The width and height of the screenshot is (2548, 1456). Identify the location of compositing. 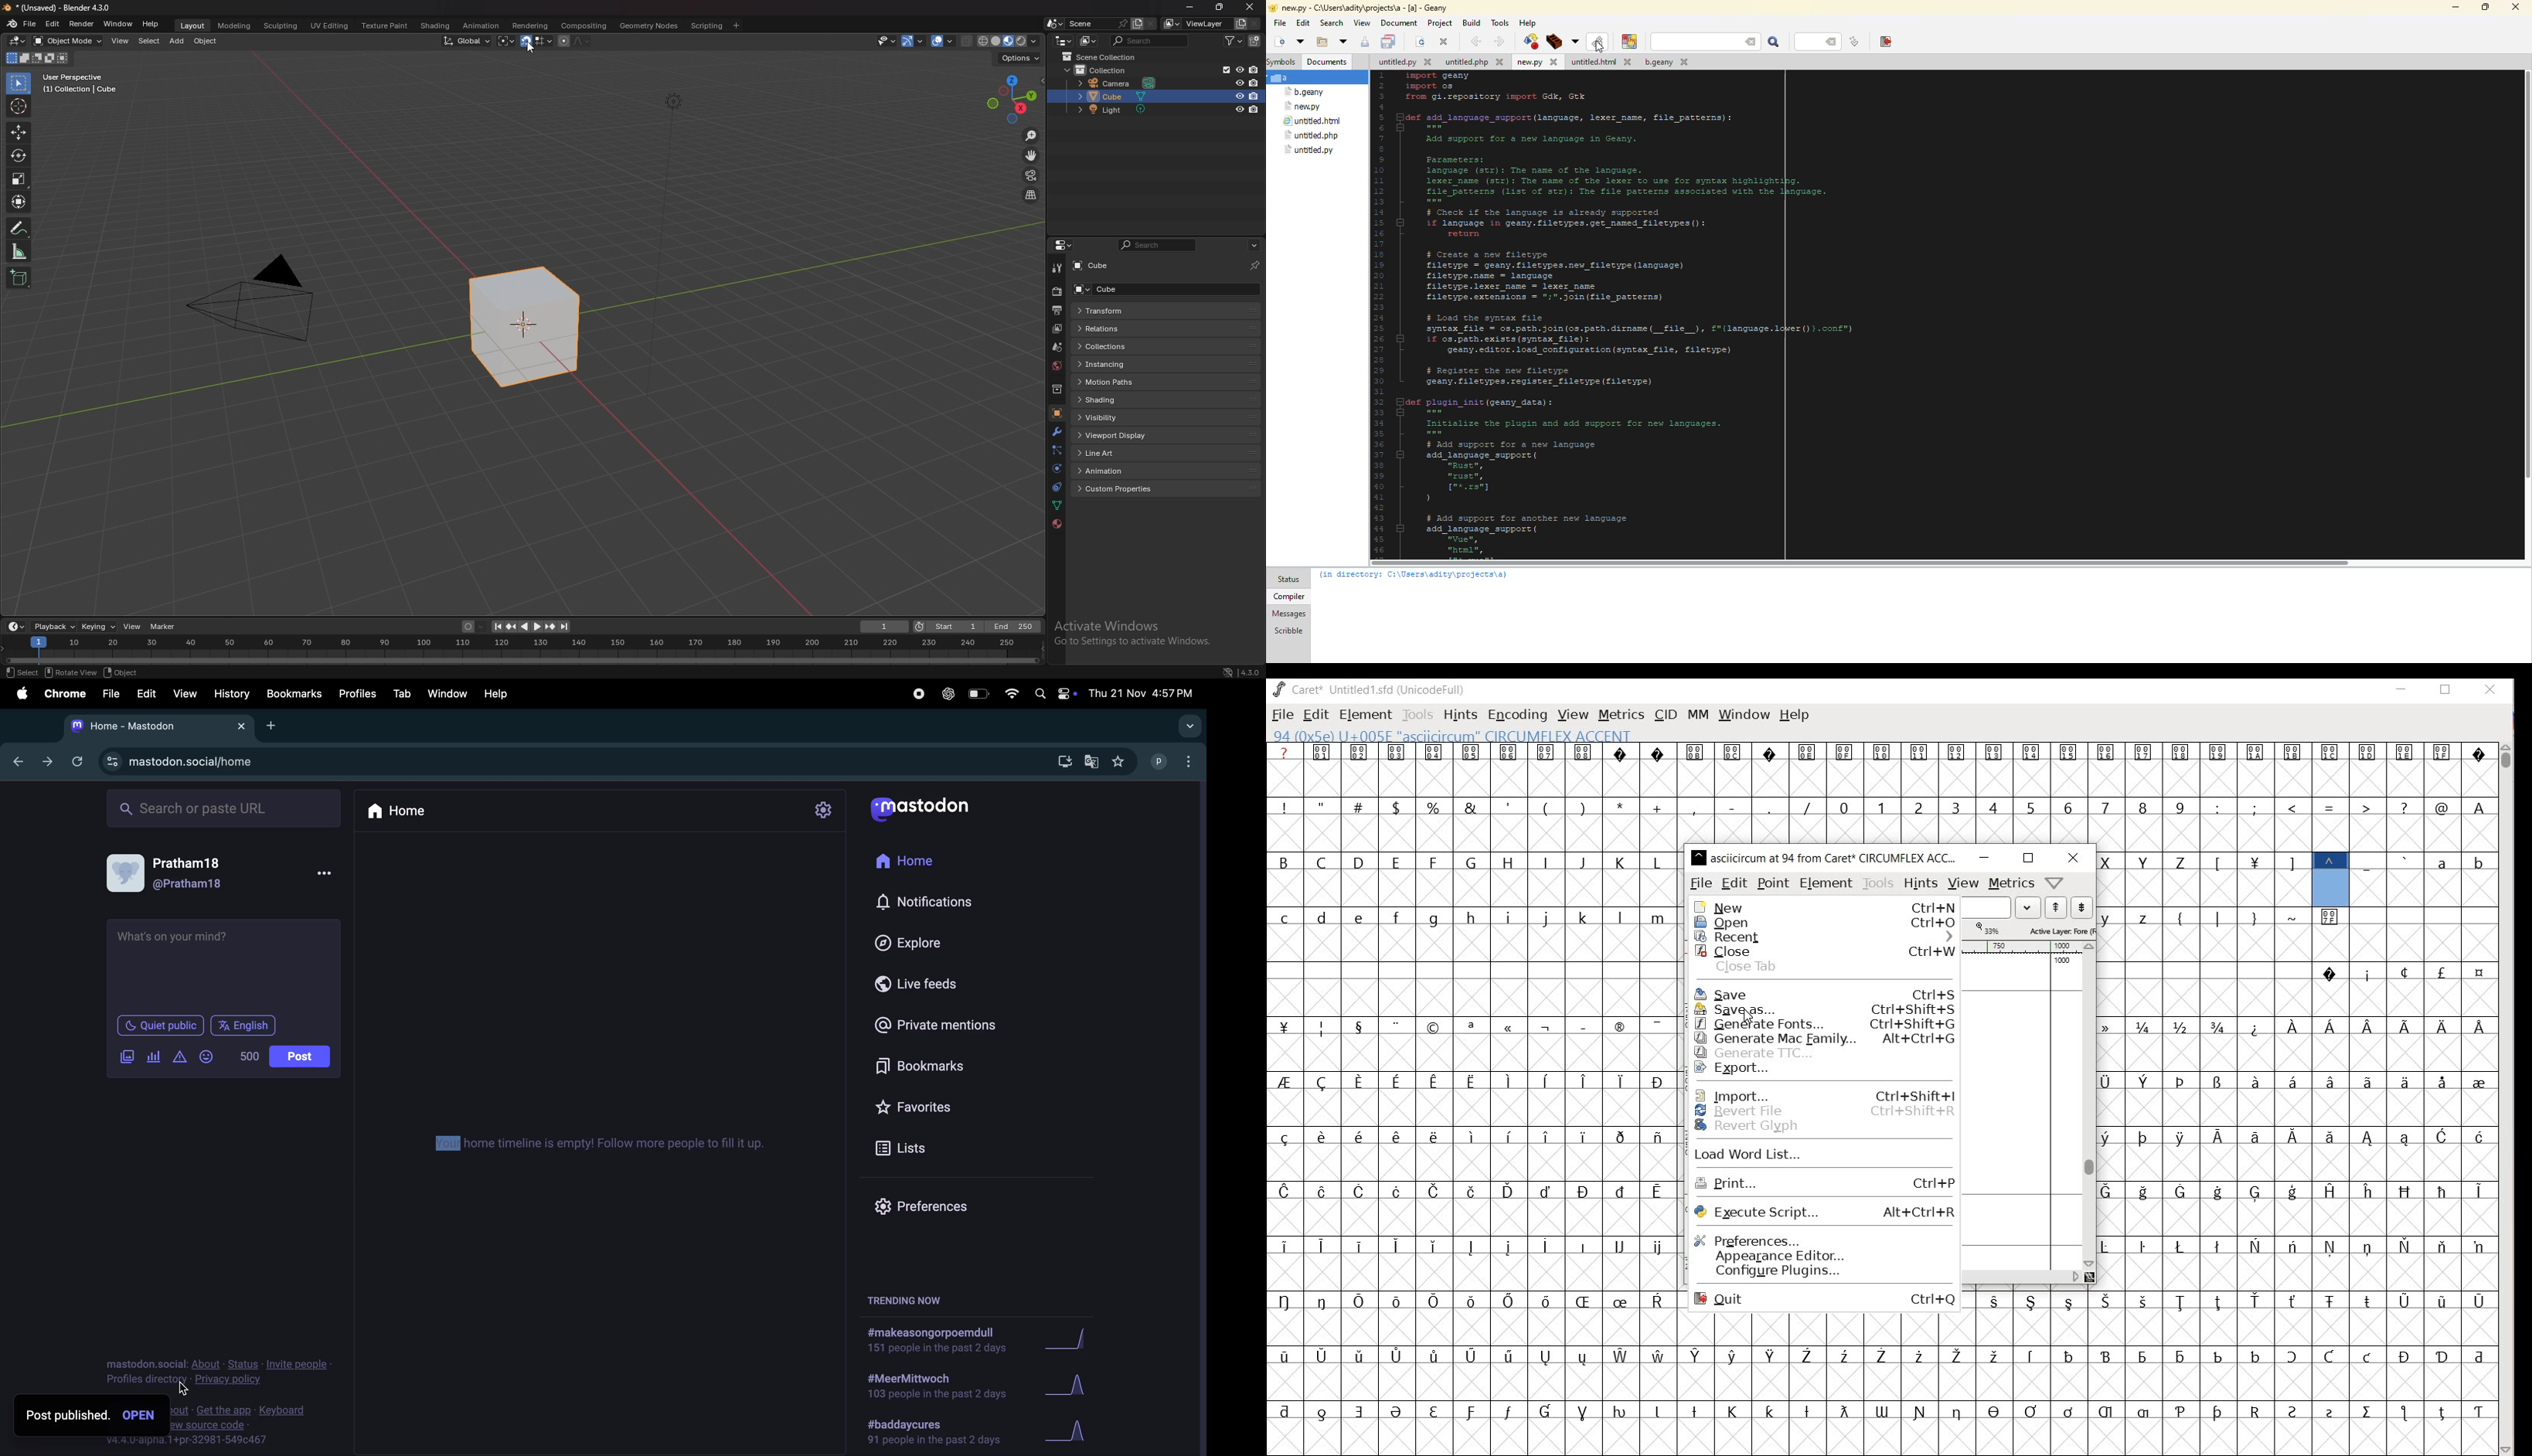
(585, 26).